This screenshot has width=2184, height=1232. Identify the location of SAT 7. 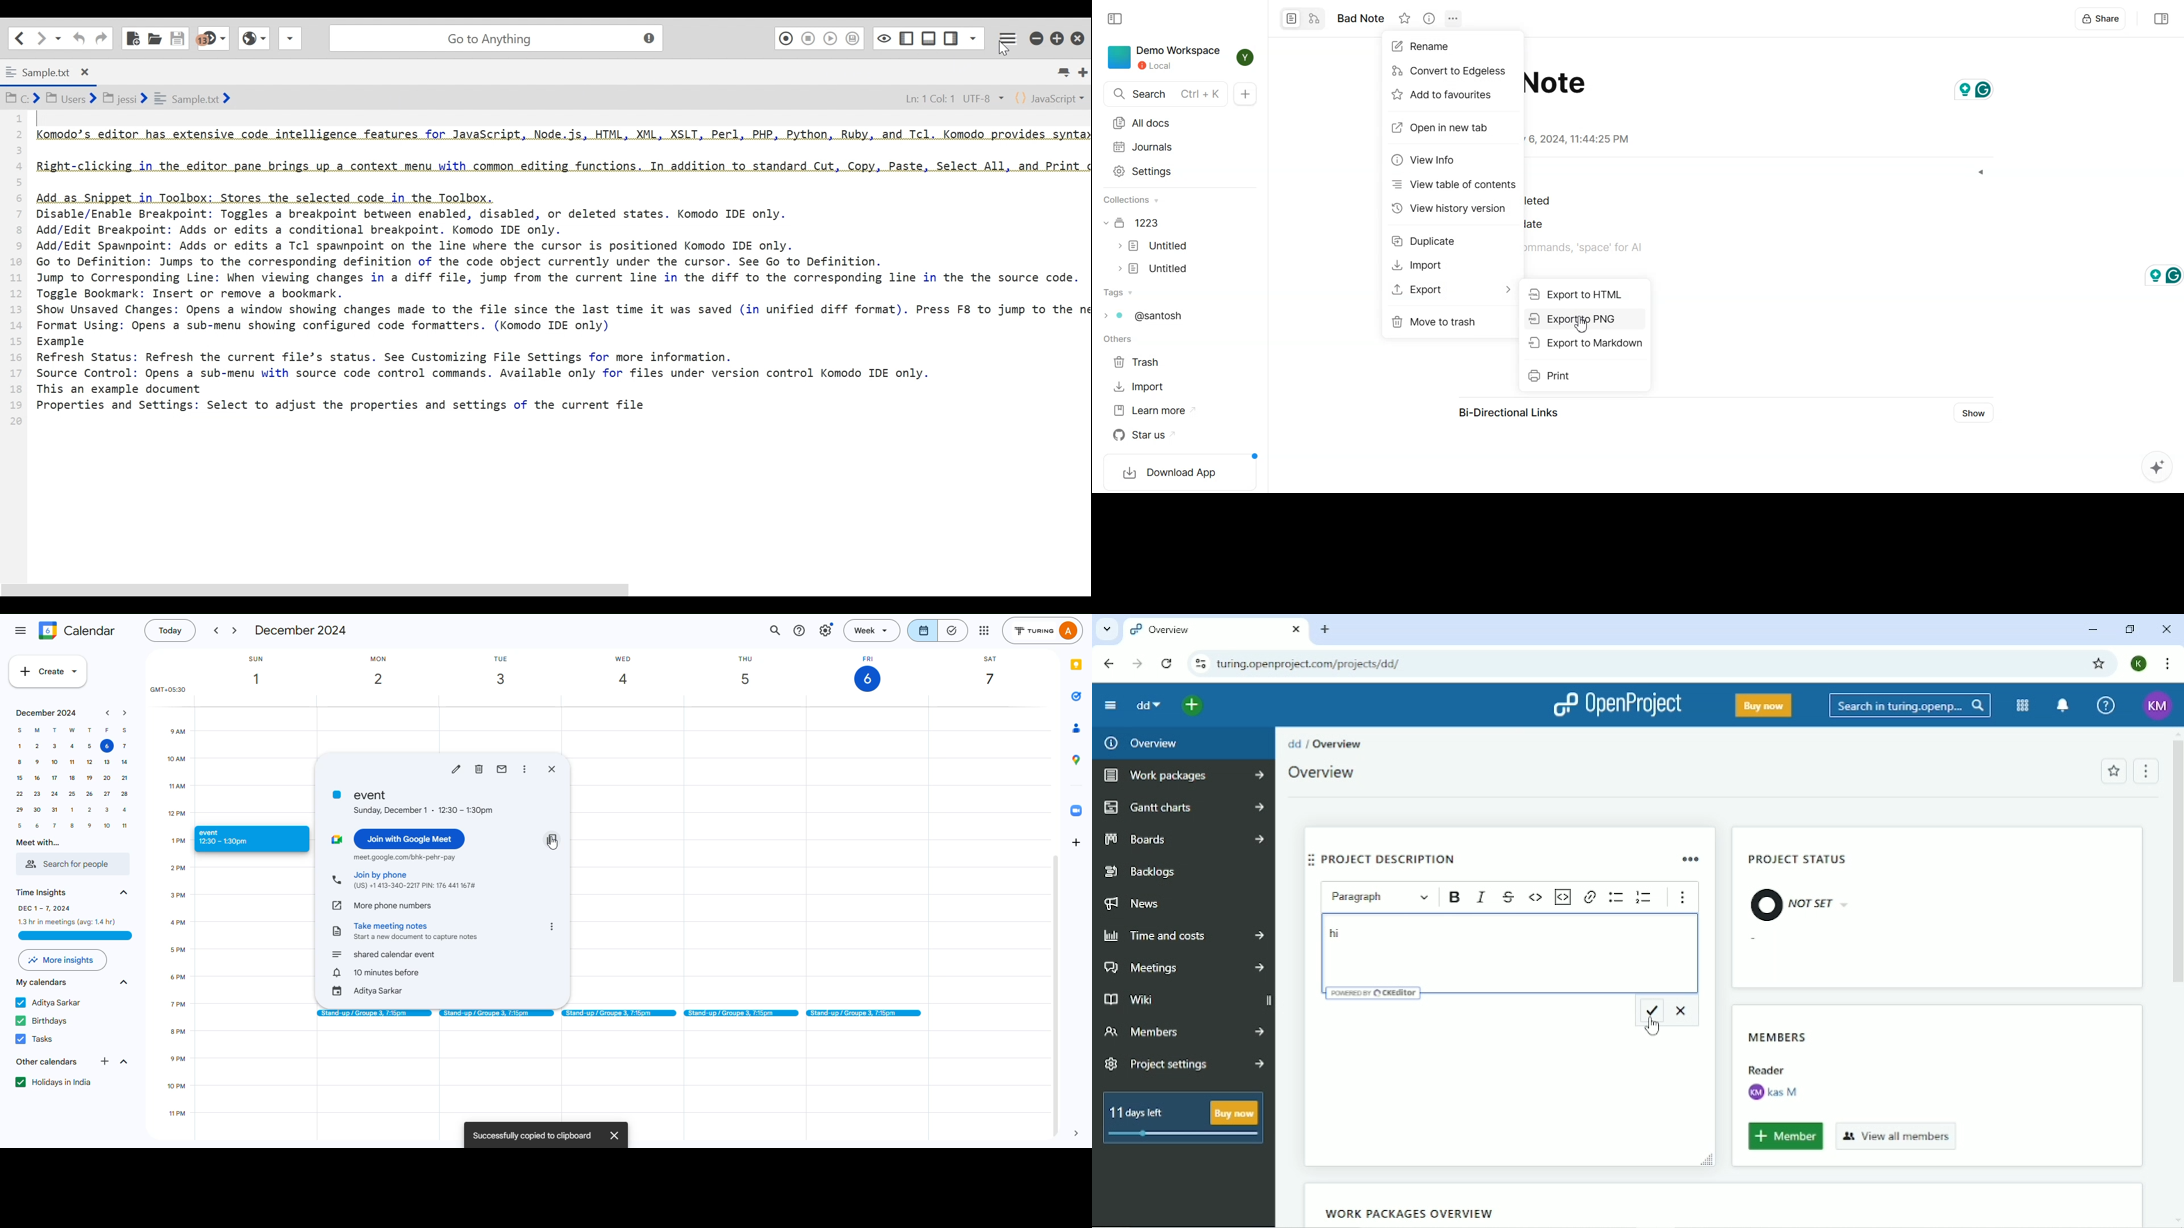
(990, 674).